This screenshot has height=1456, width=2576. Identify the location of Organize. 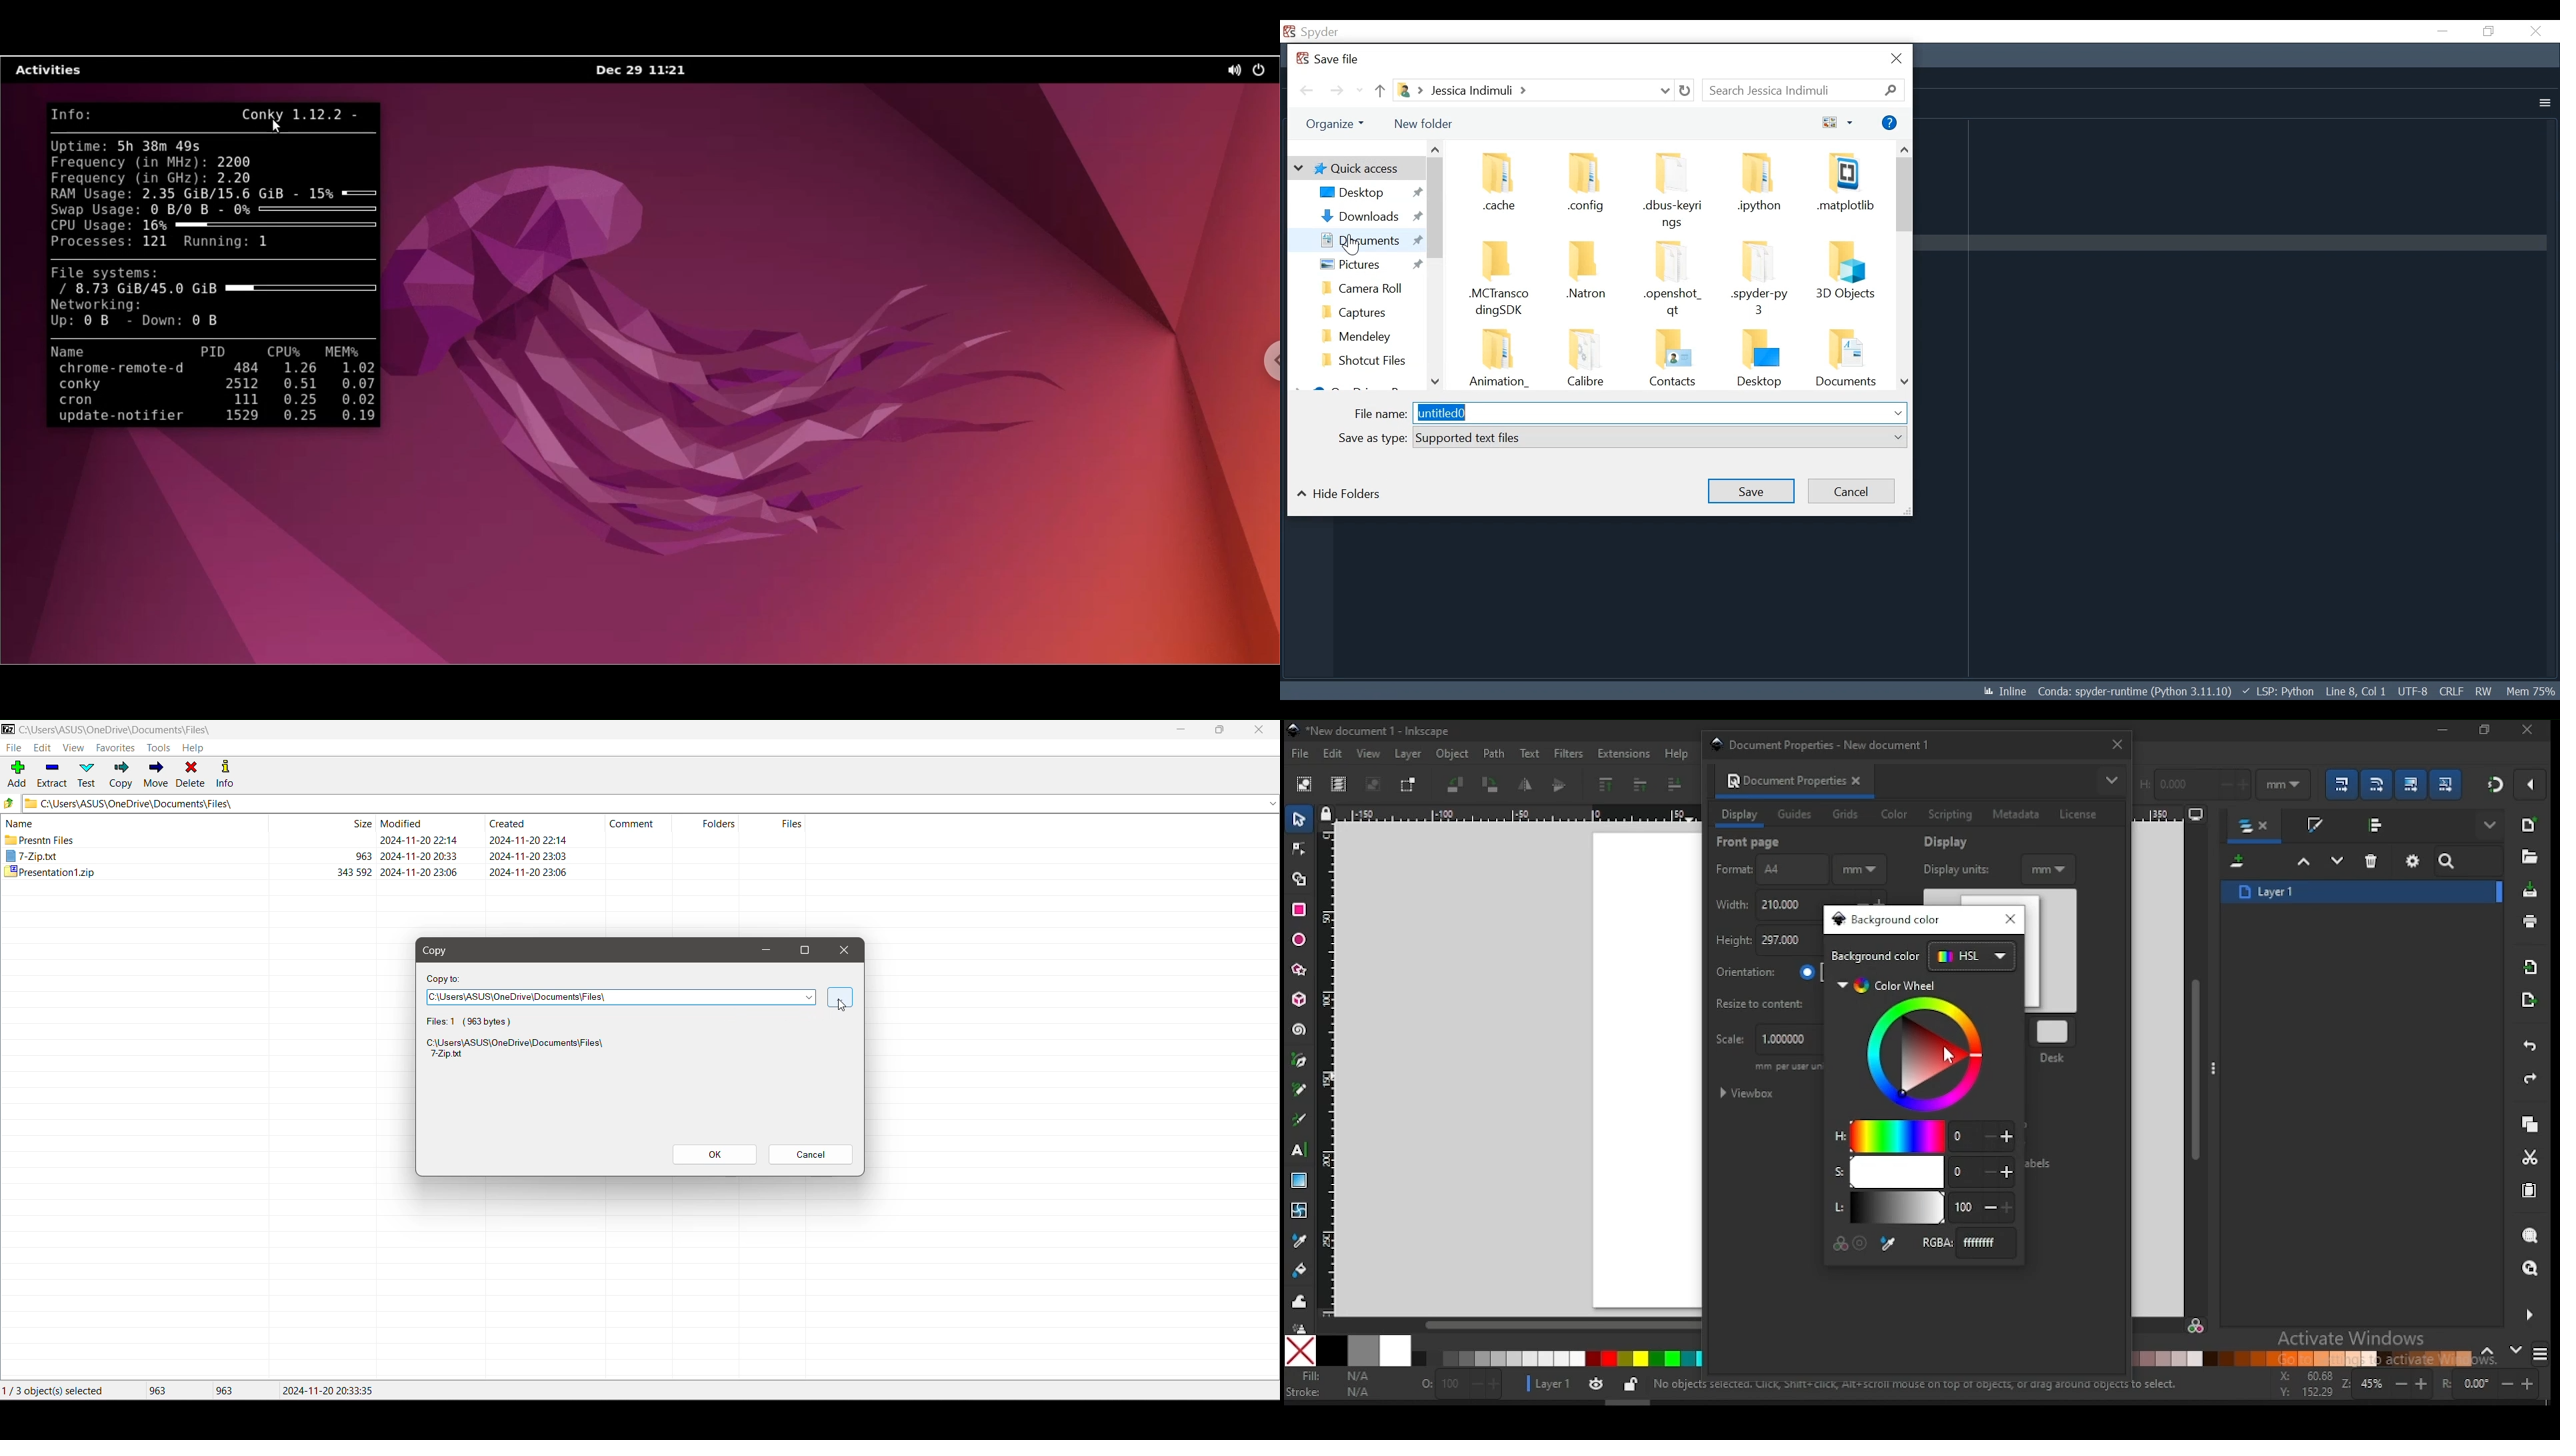
(1333, 124).